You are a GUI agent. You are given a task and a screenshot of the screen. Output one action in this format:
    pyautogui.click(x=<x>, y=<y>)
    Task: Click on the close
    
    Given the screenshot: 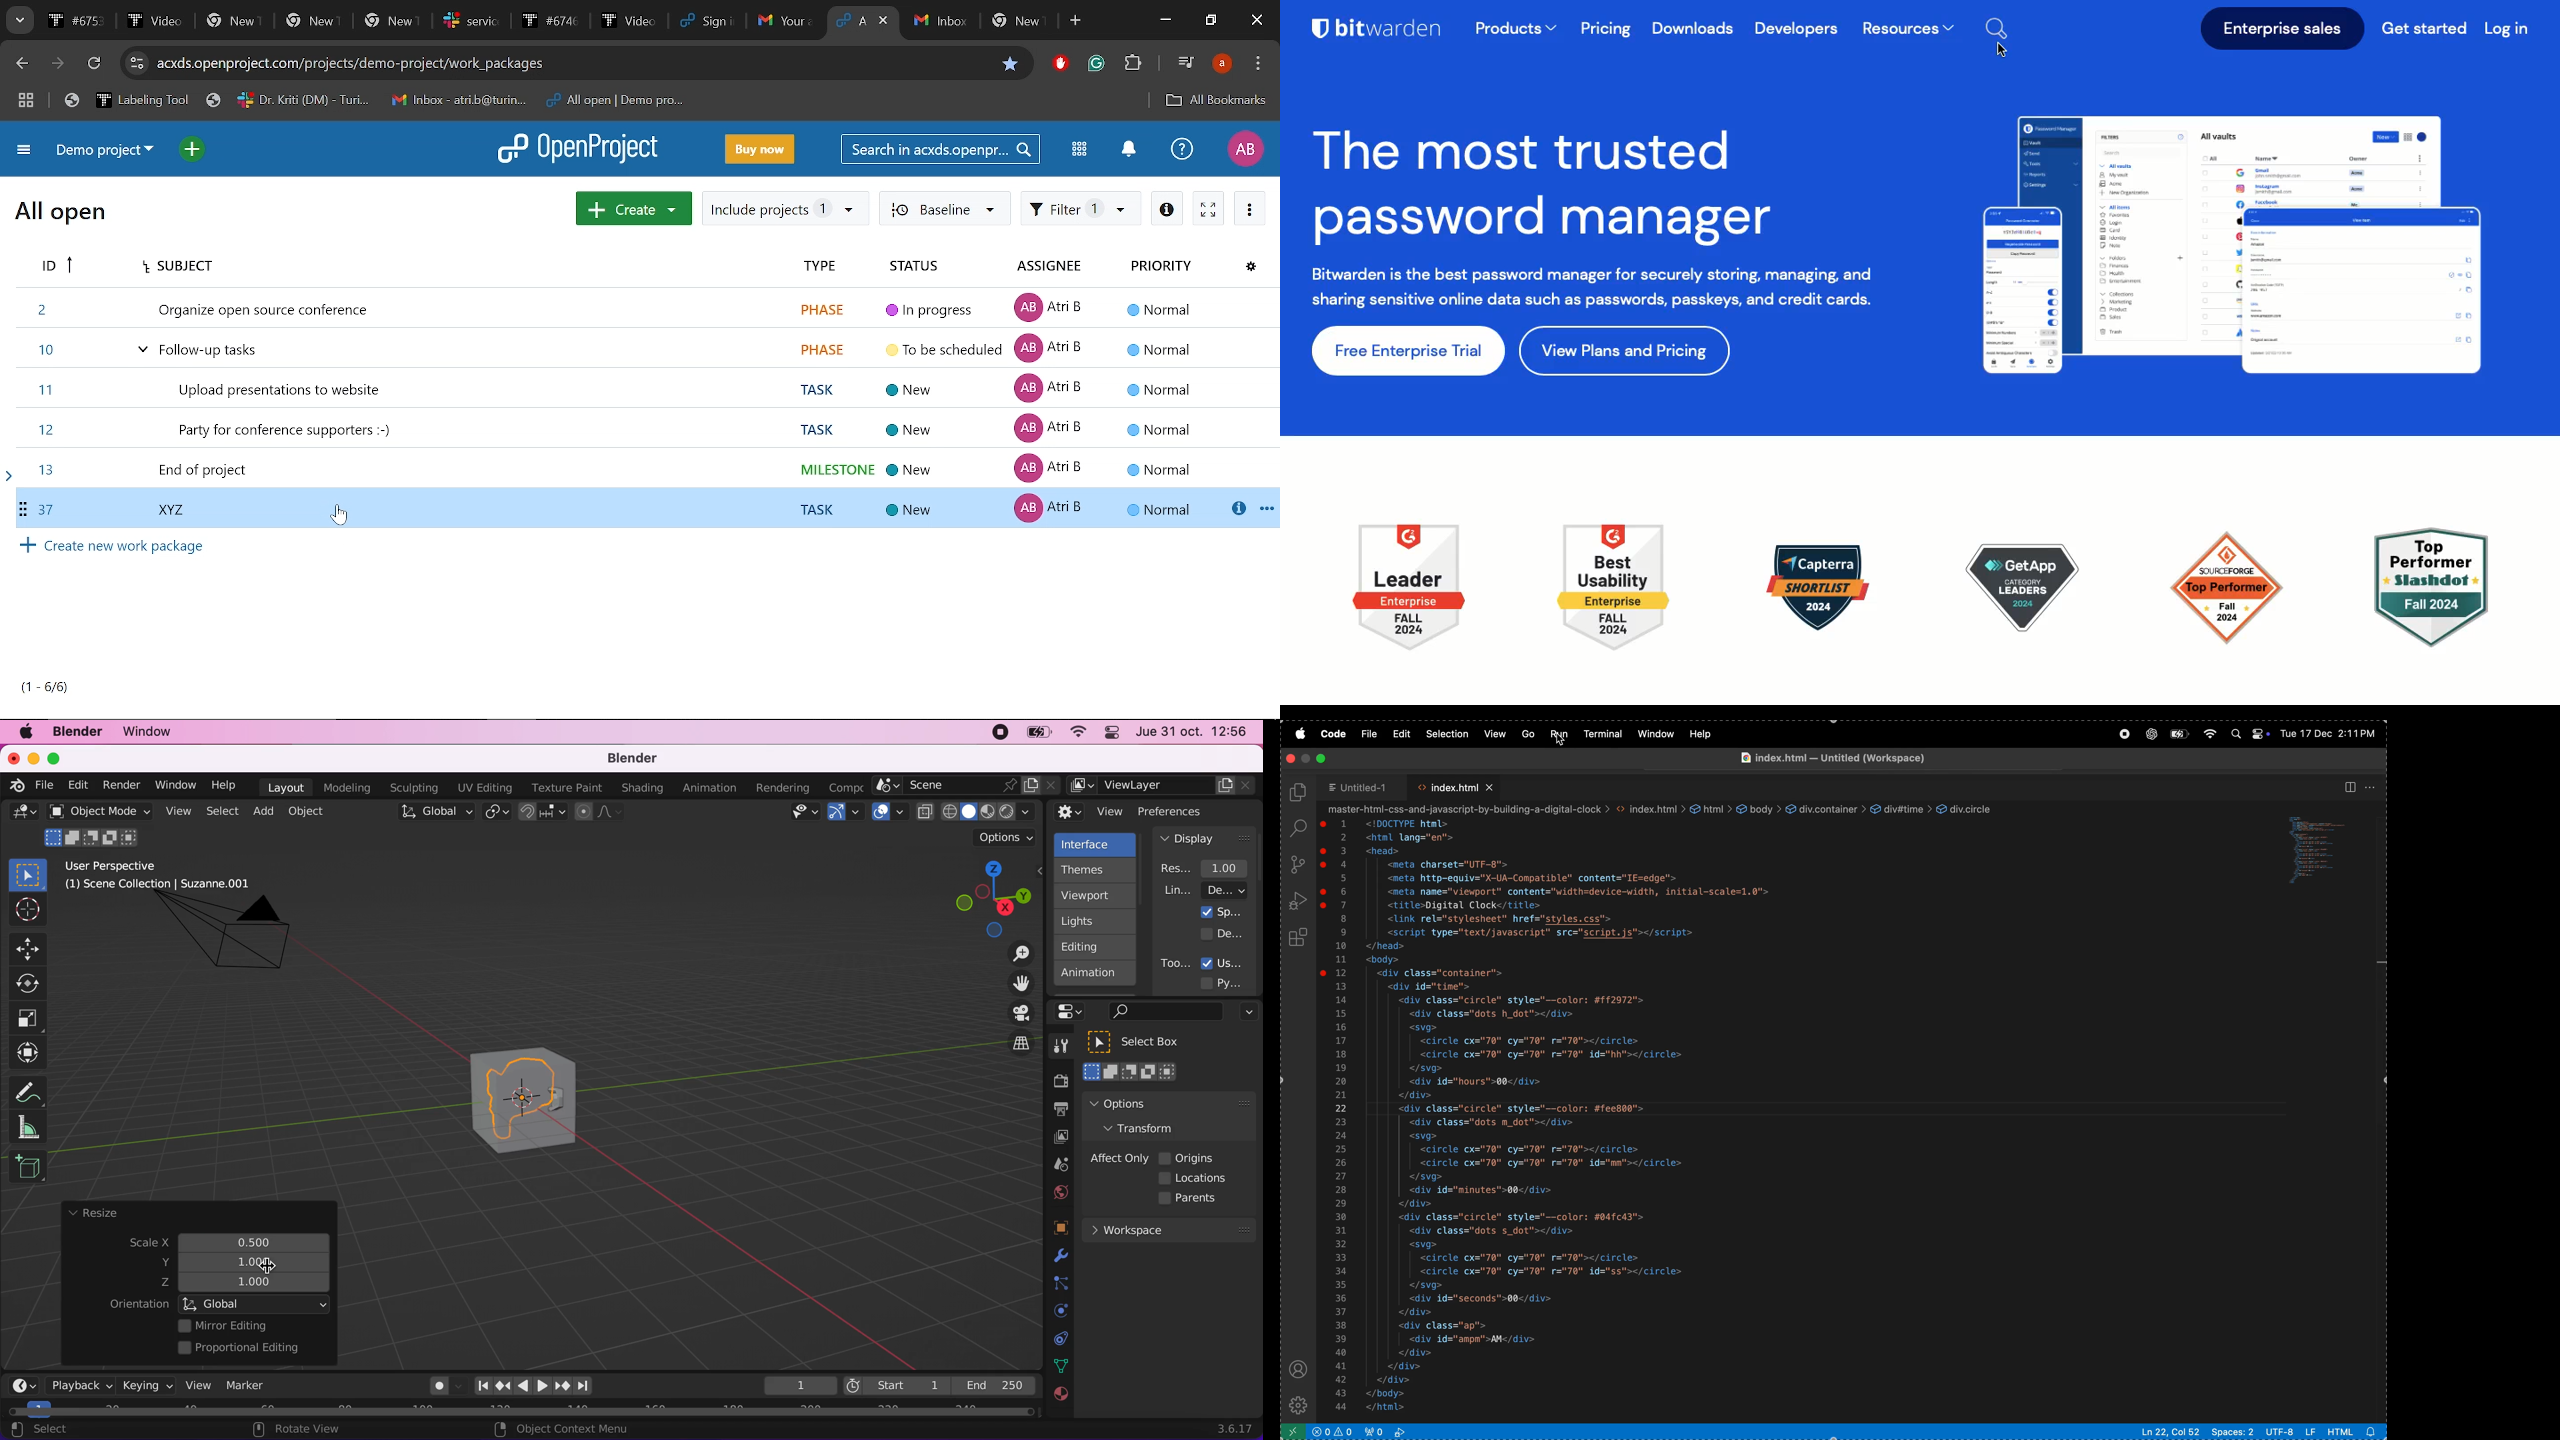 What is the action you would take?
    pyautogui.click(x=1291, y=758)
    